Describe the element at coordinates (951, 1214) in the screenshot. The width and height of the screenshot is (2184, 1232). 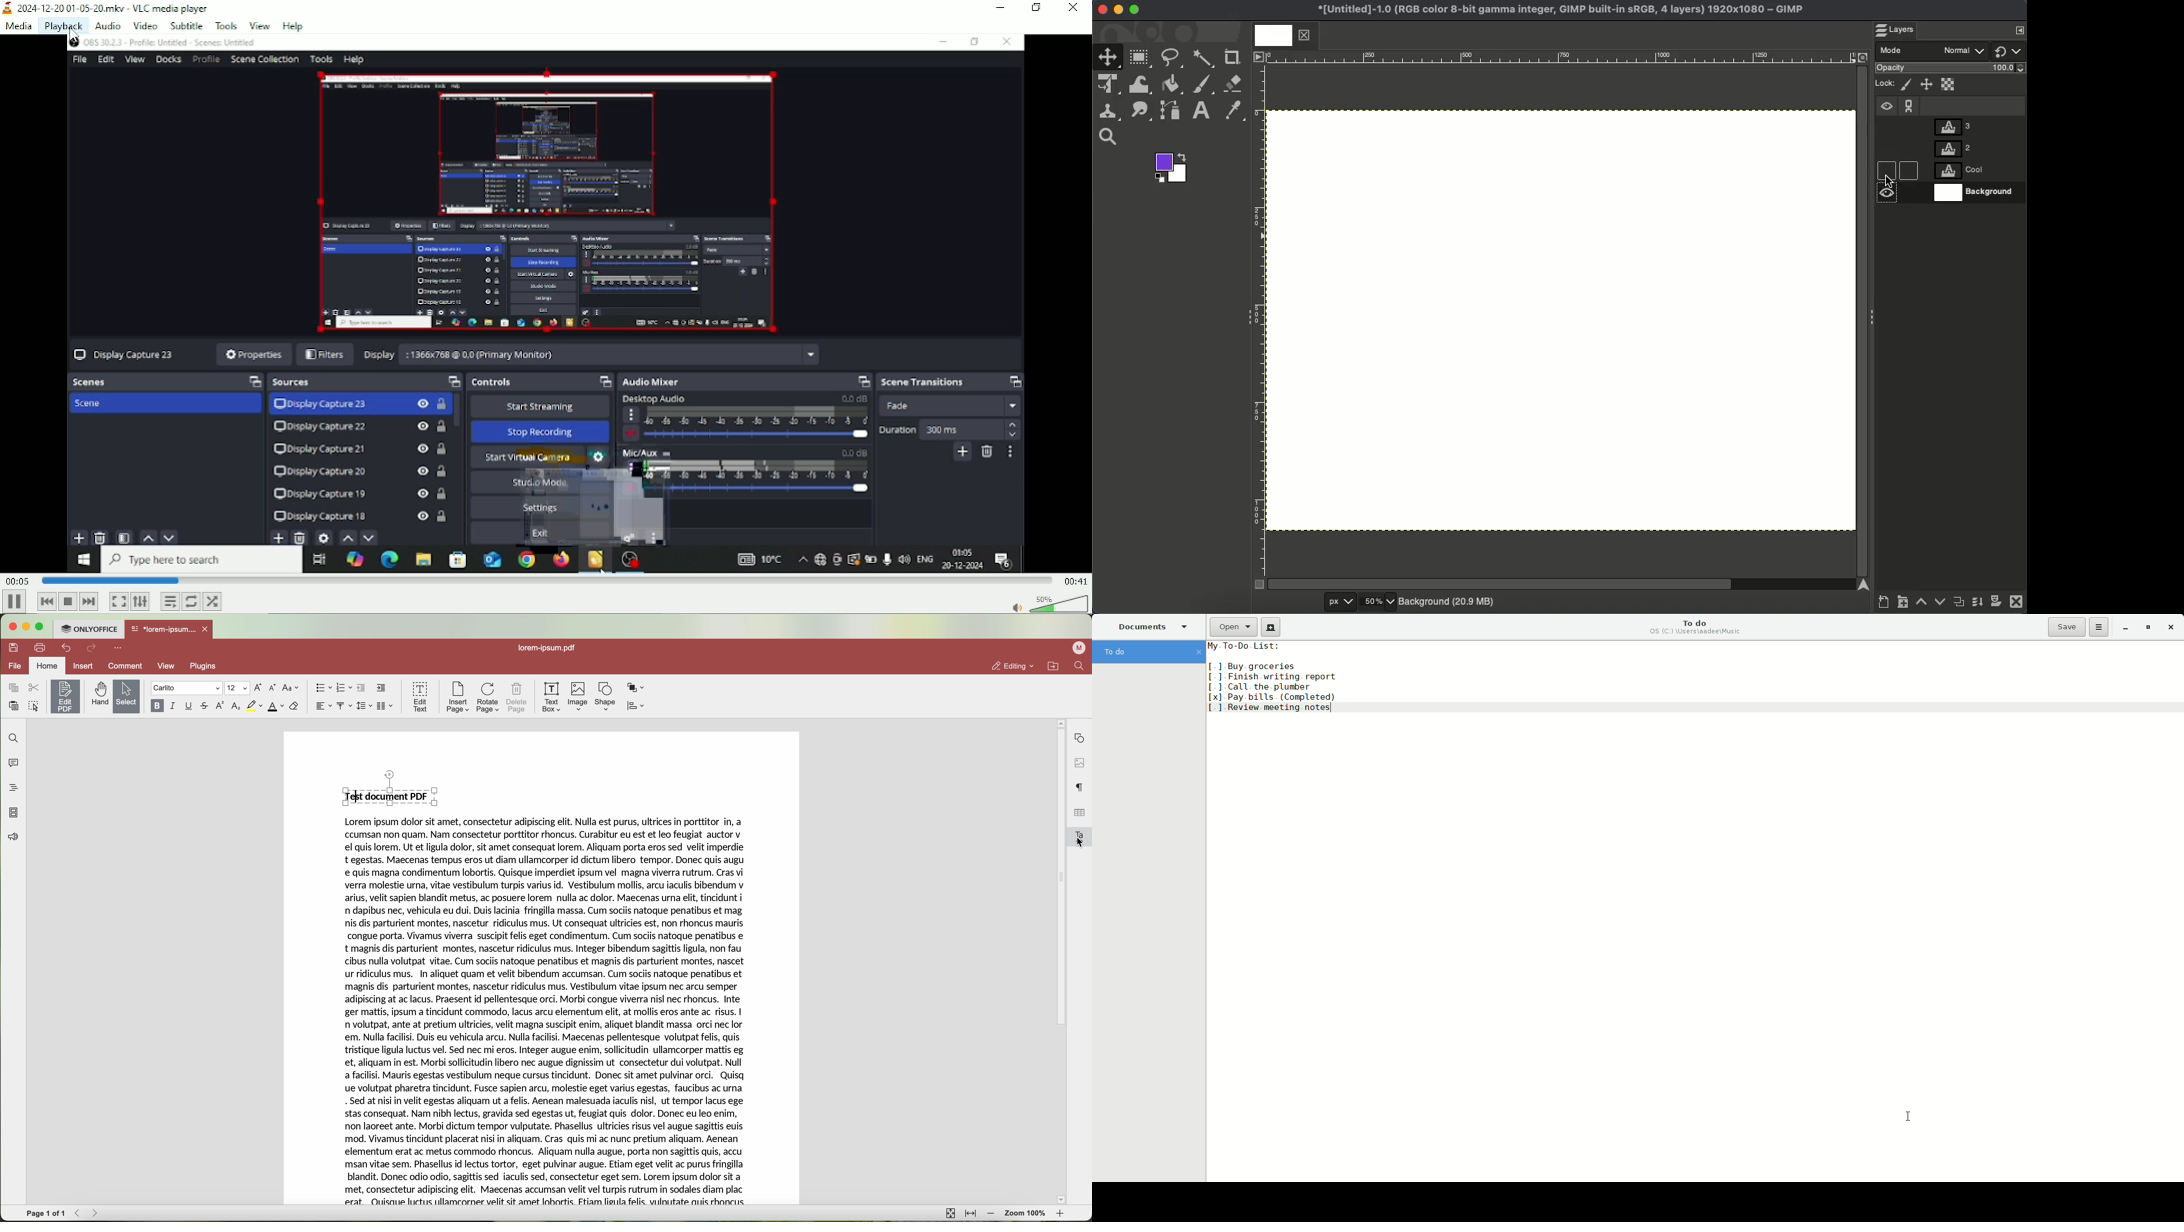
I see `fit to page` at that location.